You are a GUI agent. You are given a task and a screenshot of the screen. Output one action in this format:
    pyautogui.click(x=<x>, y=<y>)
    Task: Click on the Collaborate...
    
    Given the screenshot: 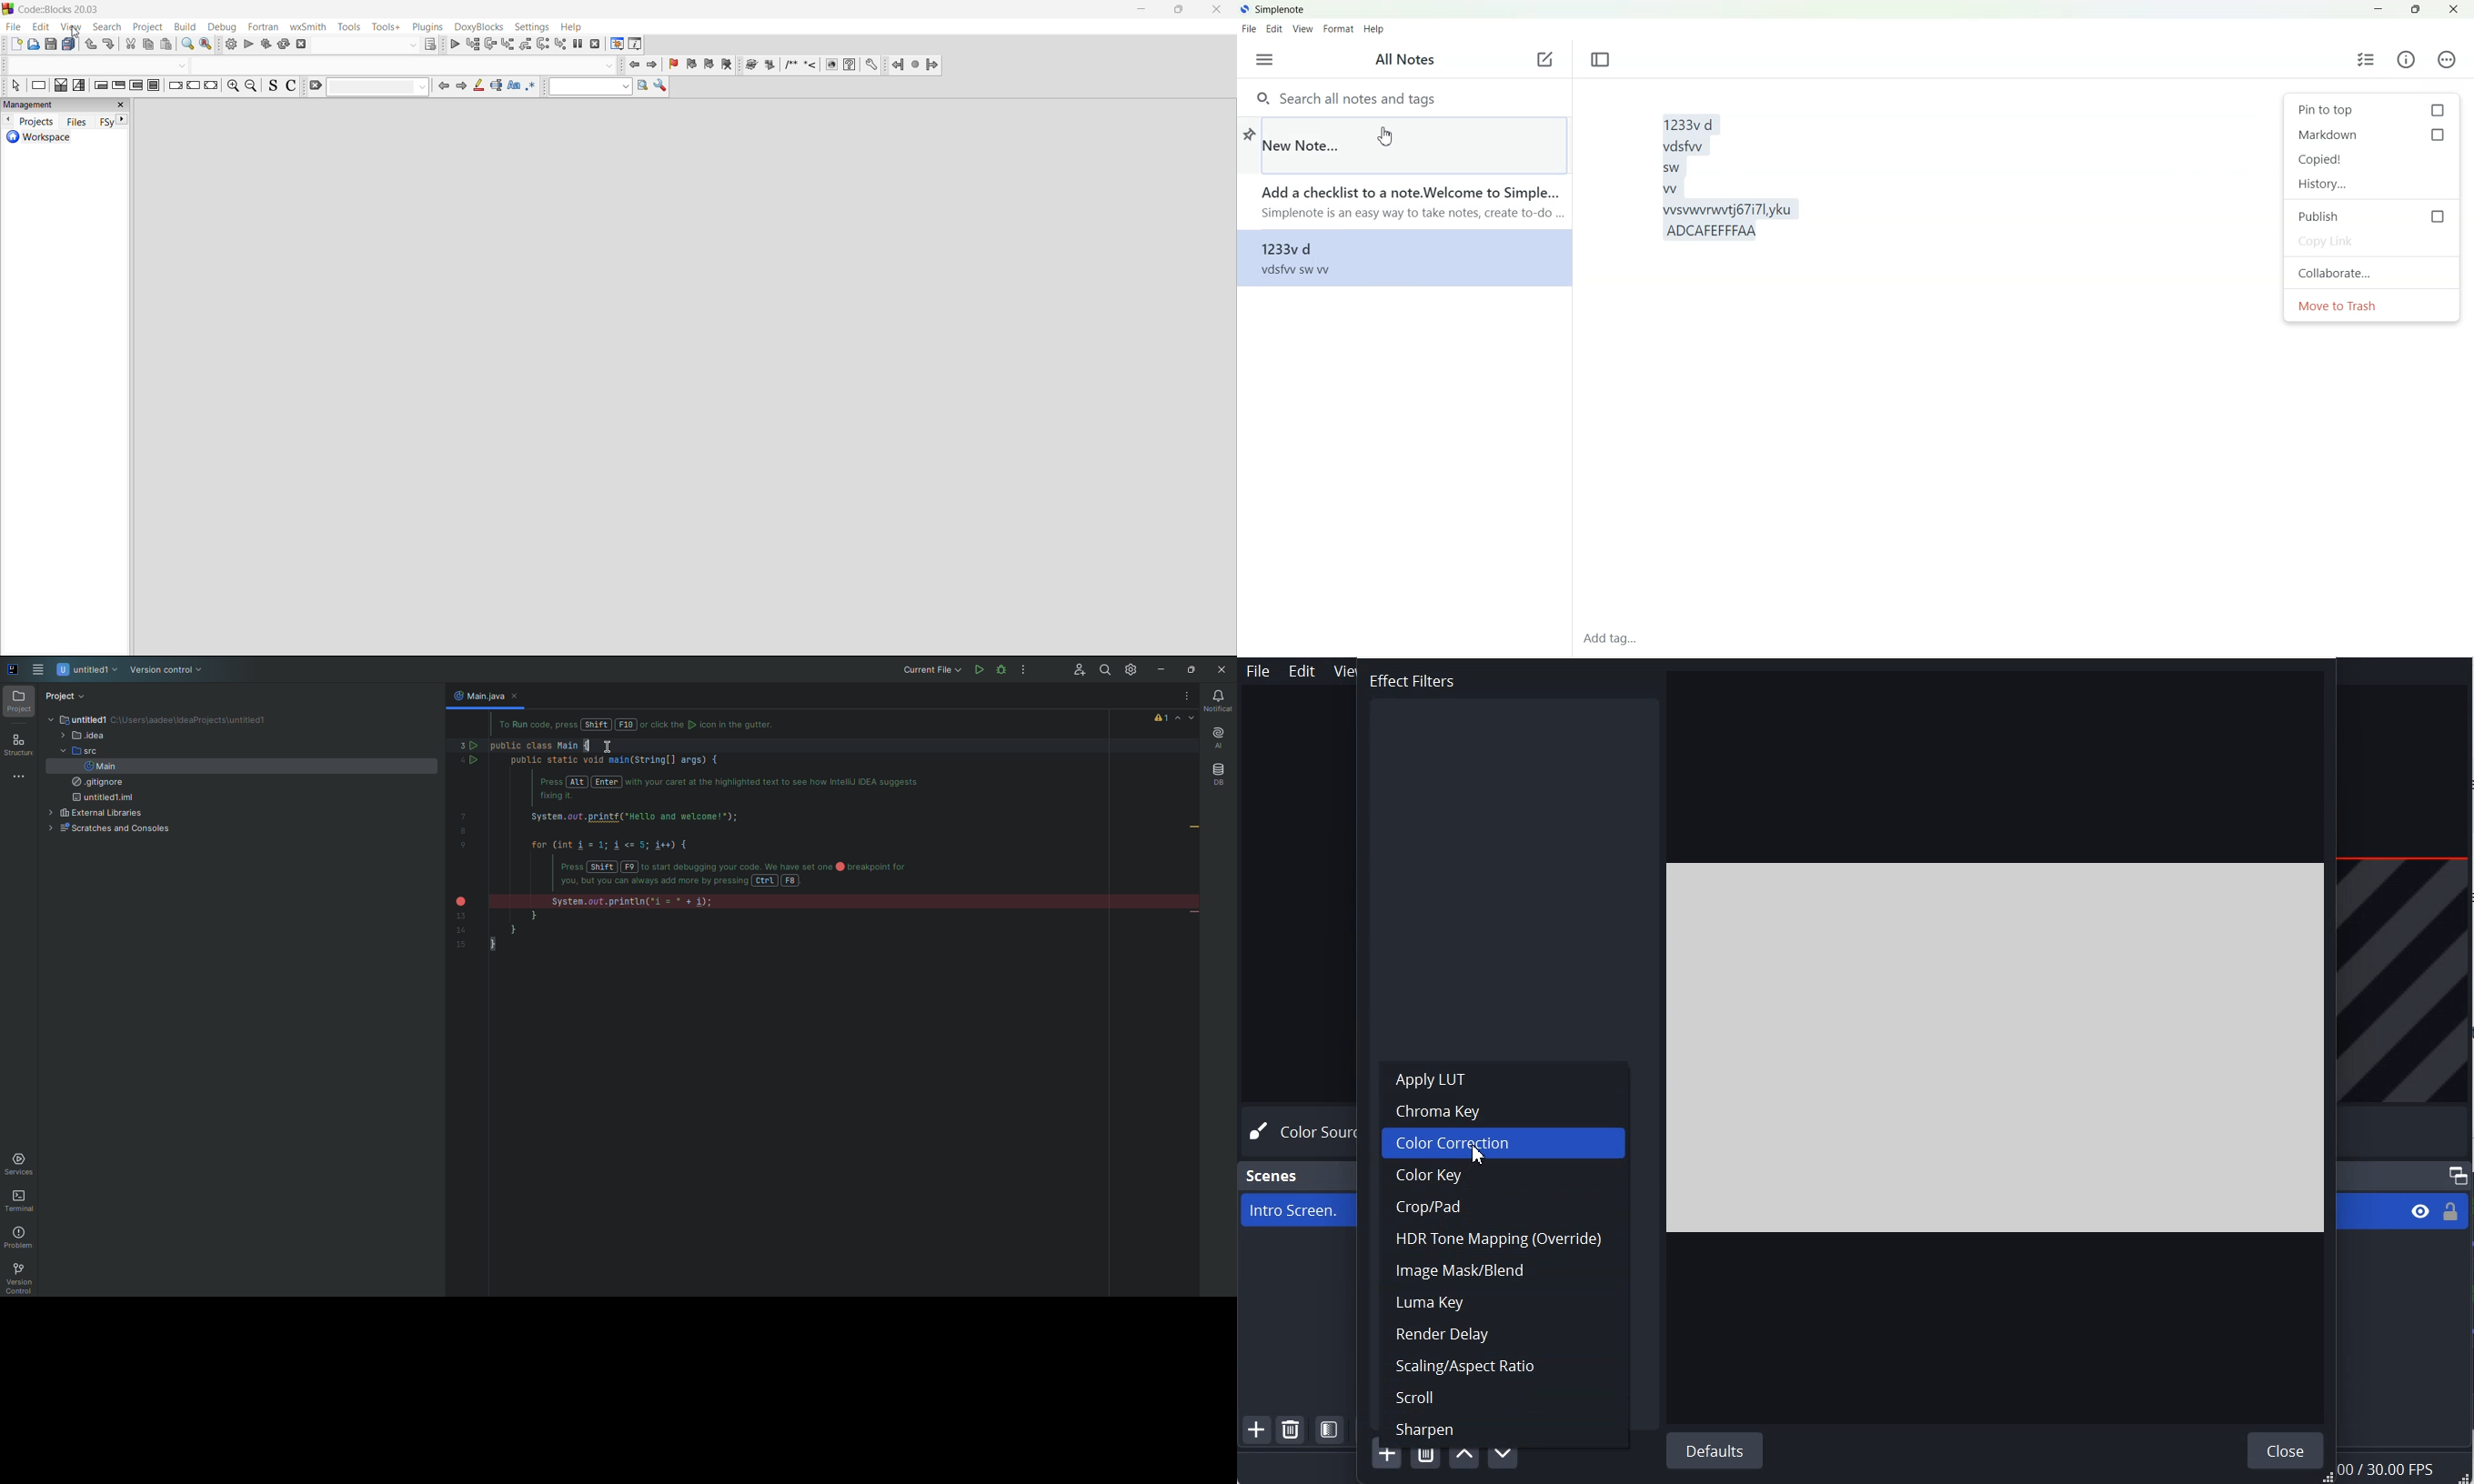 What is the action you would take?
    pyautogui.click(x=2372, y=272)
    